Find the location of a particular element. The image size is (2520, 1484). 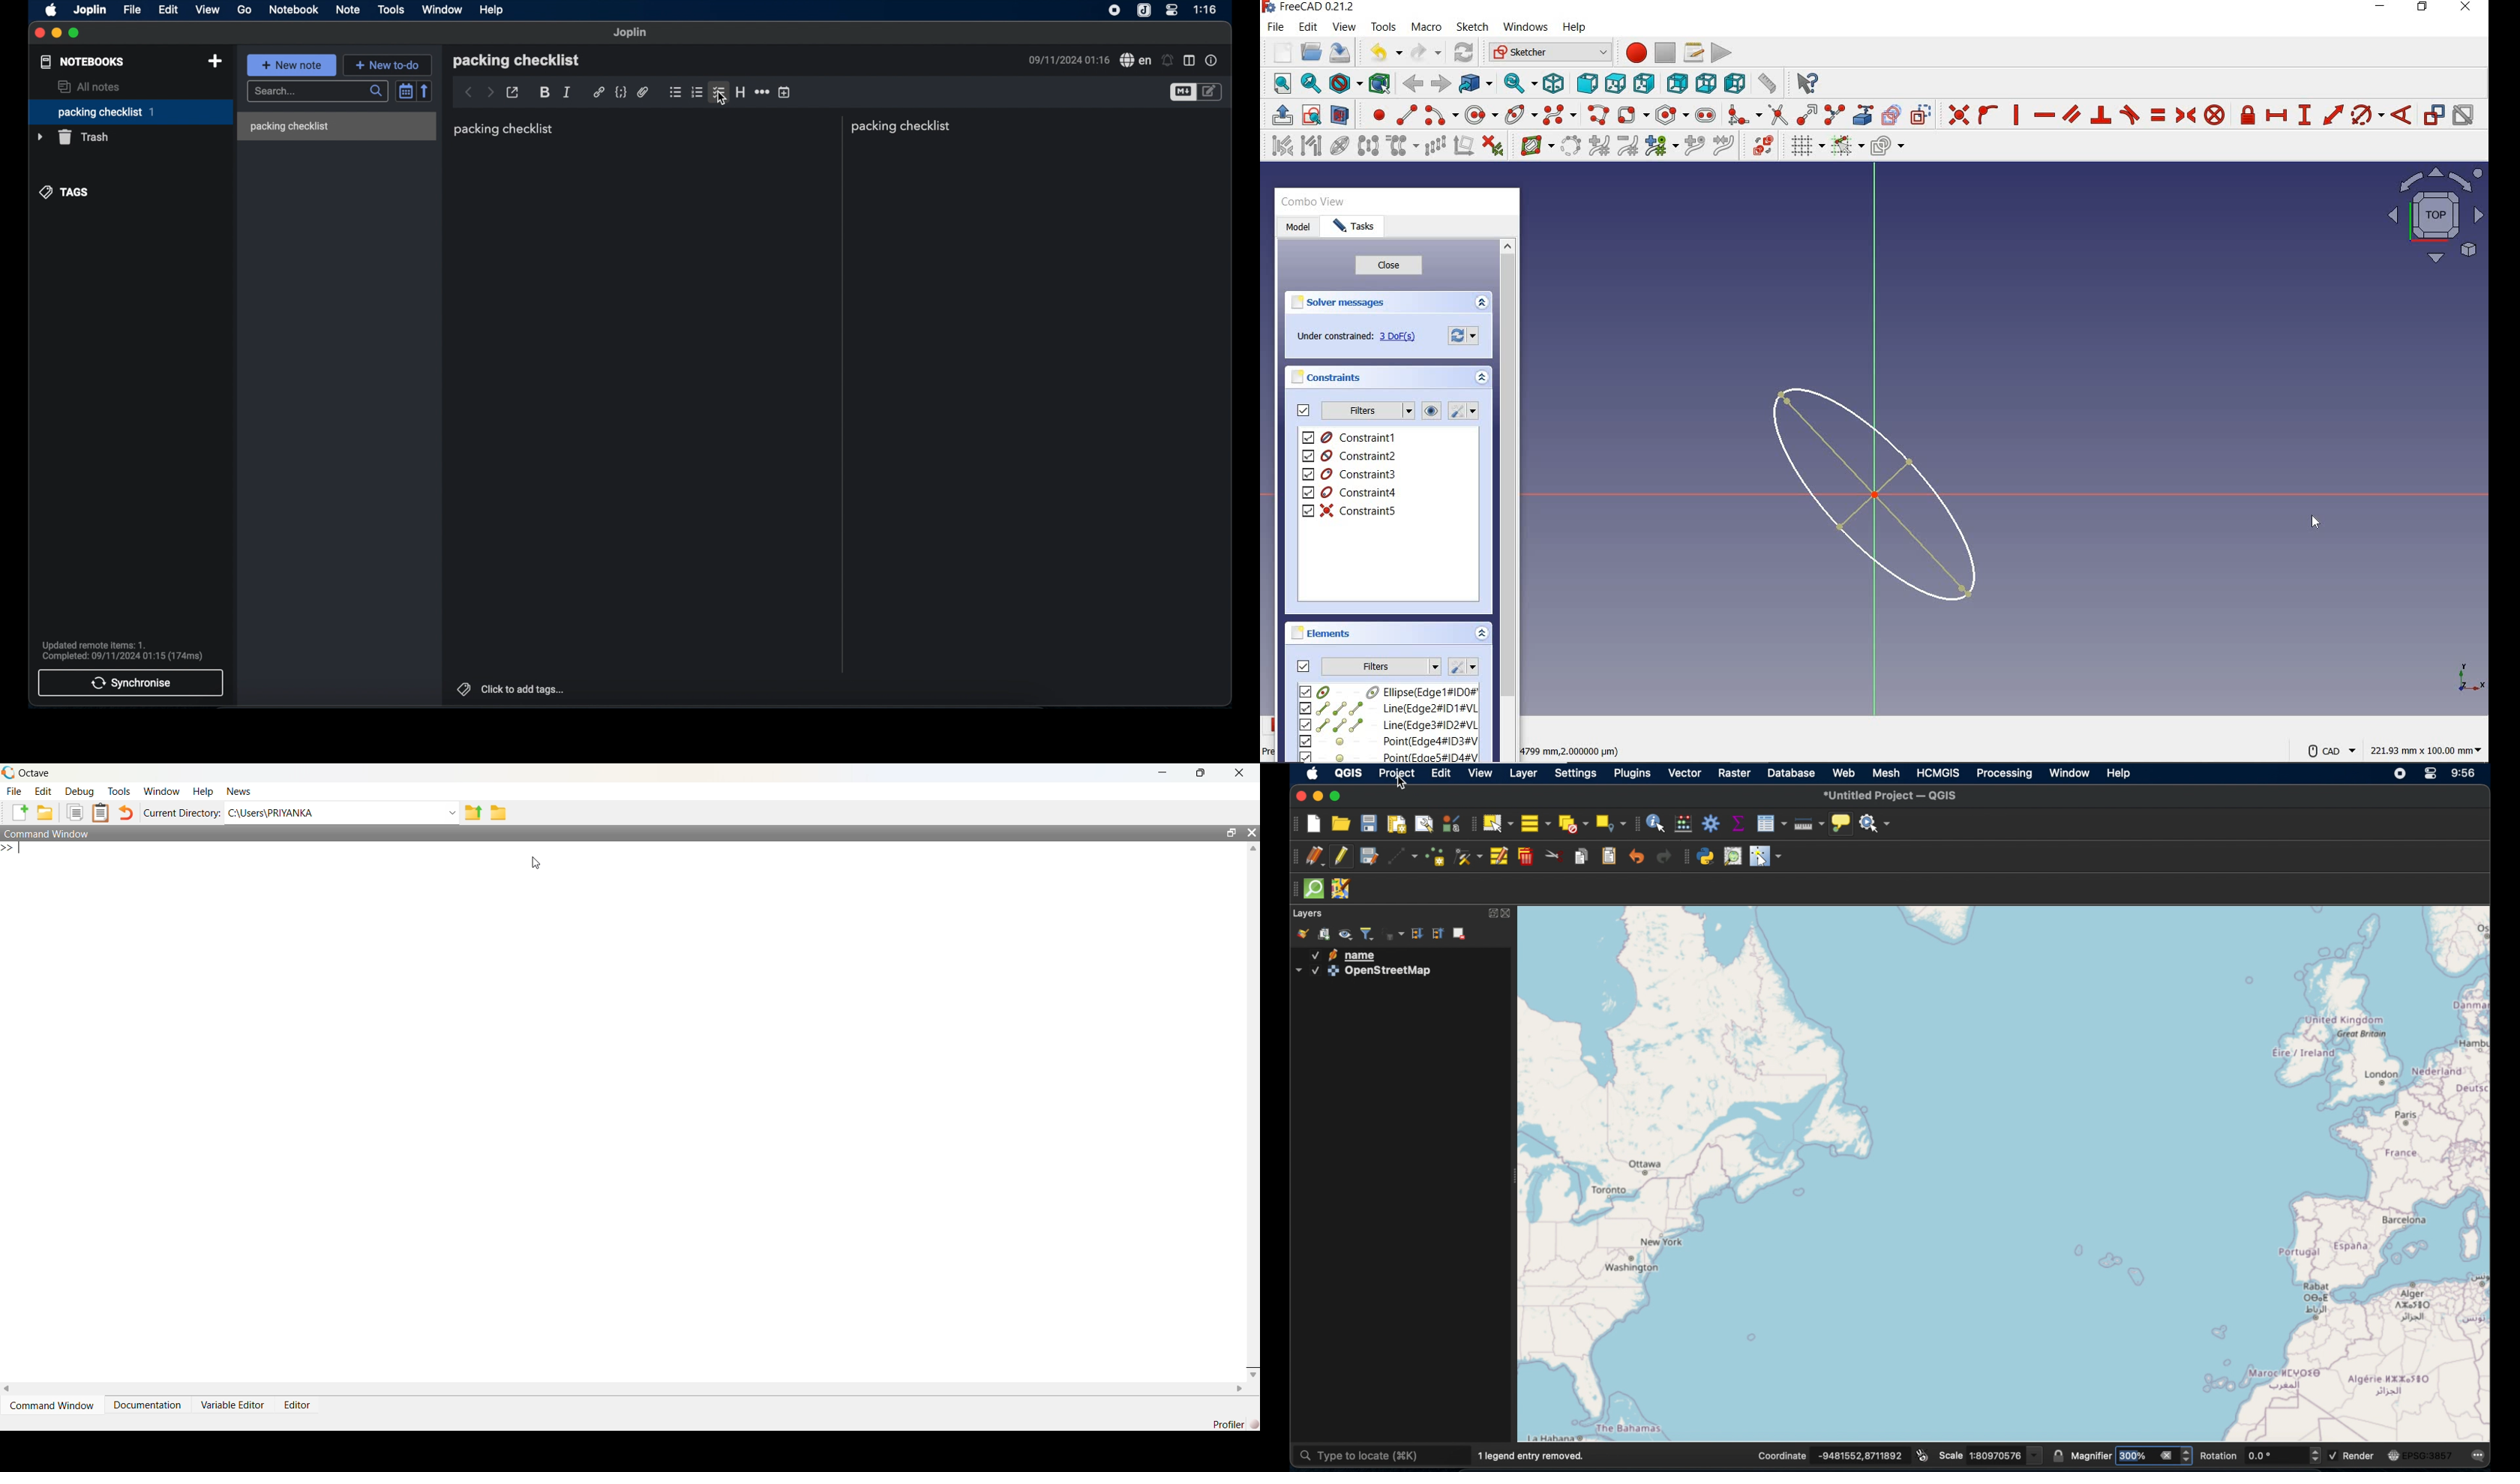

symmetry is located at coordinates (1369, 145).